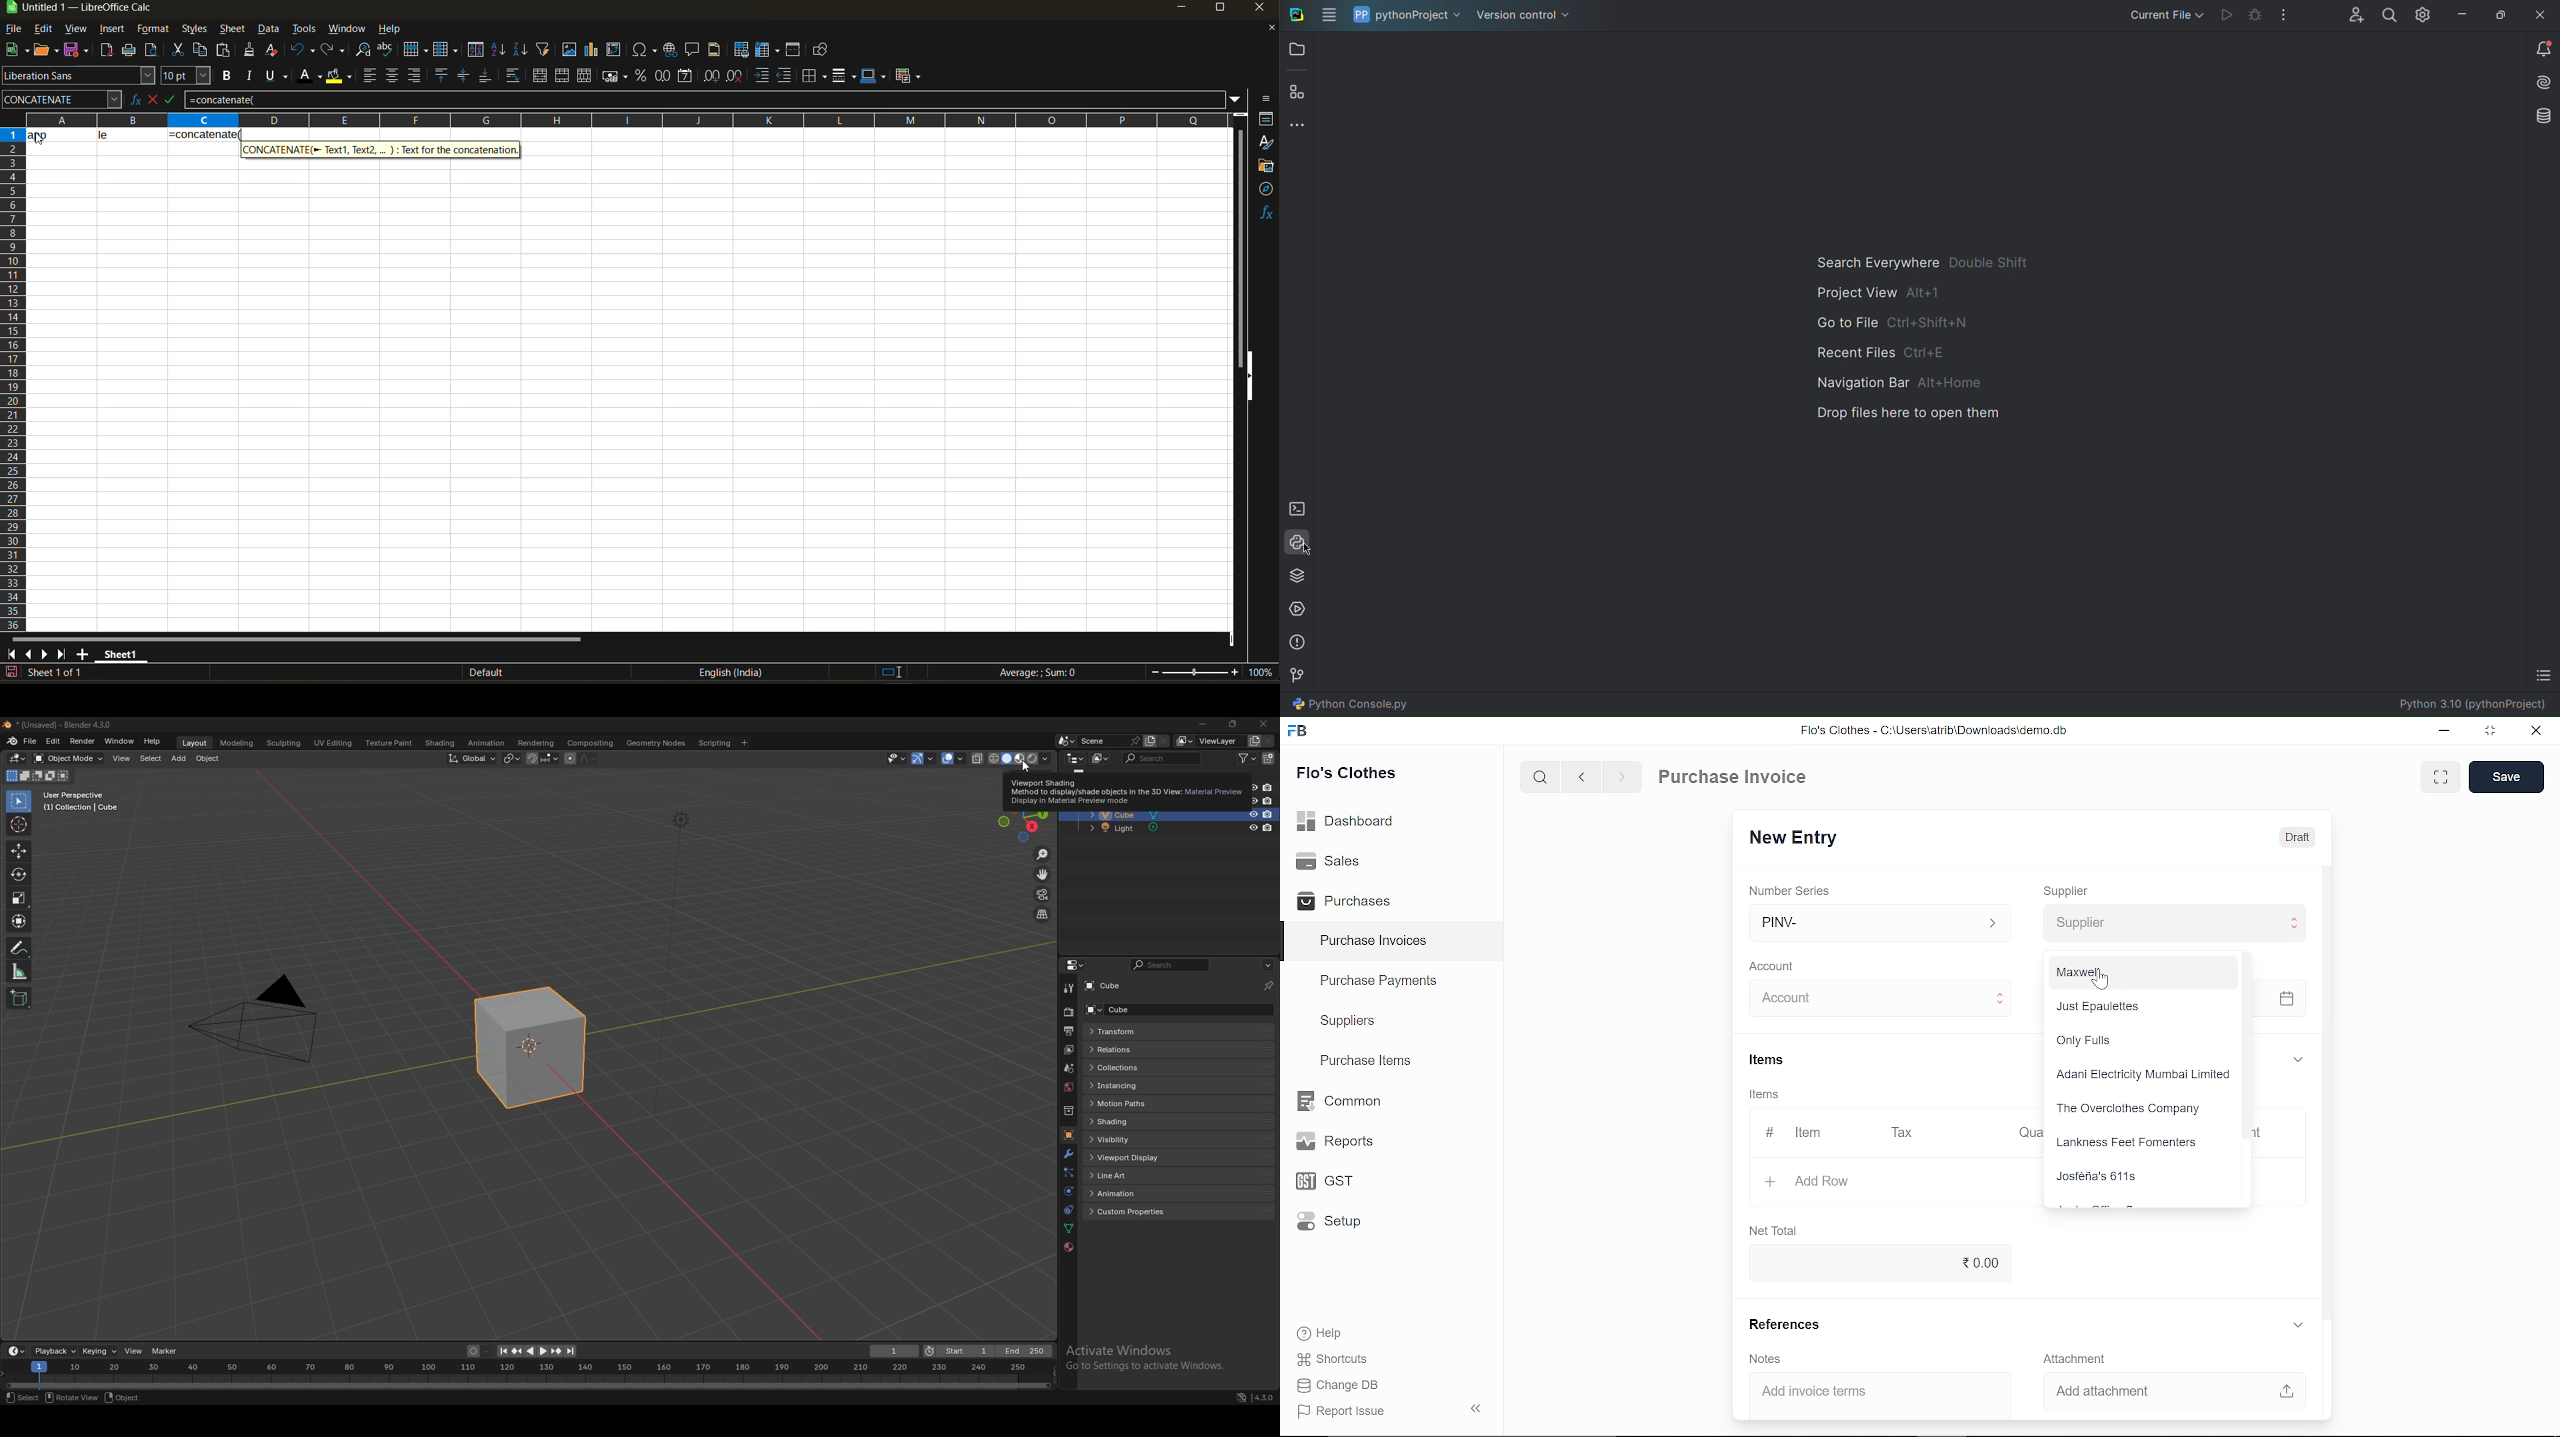  Describe the element at coordinates (1295, 17) in the screenshot. I see `Logo` at that location.